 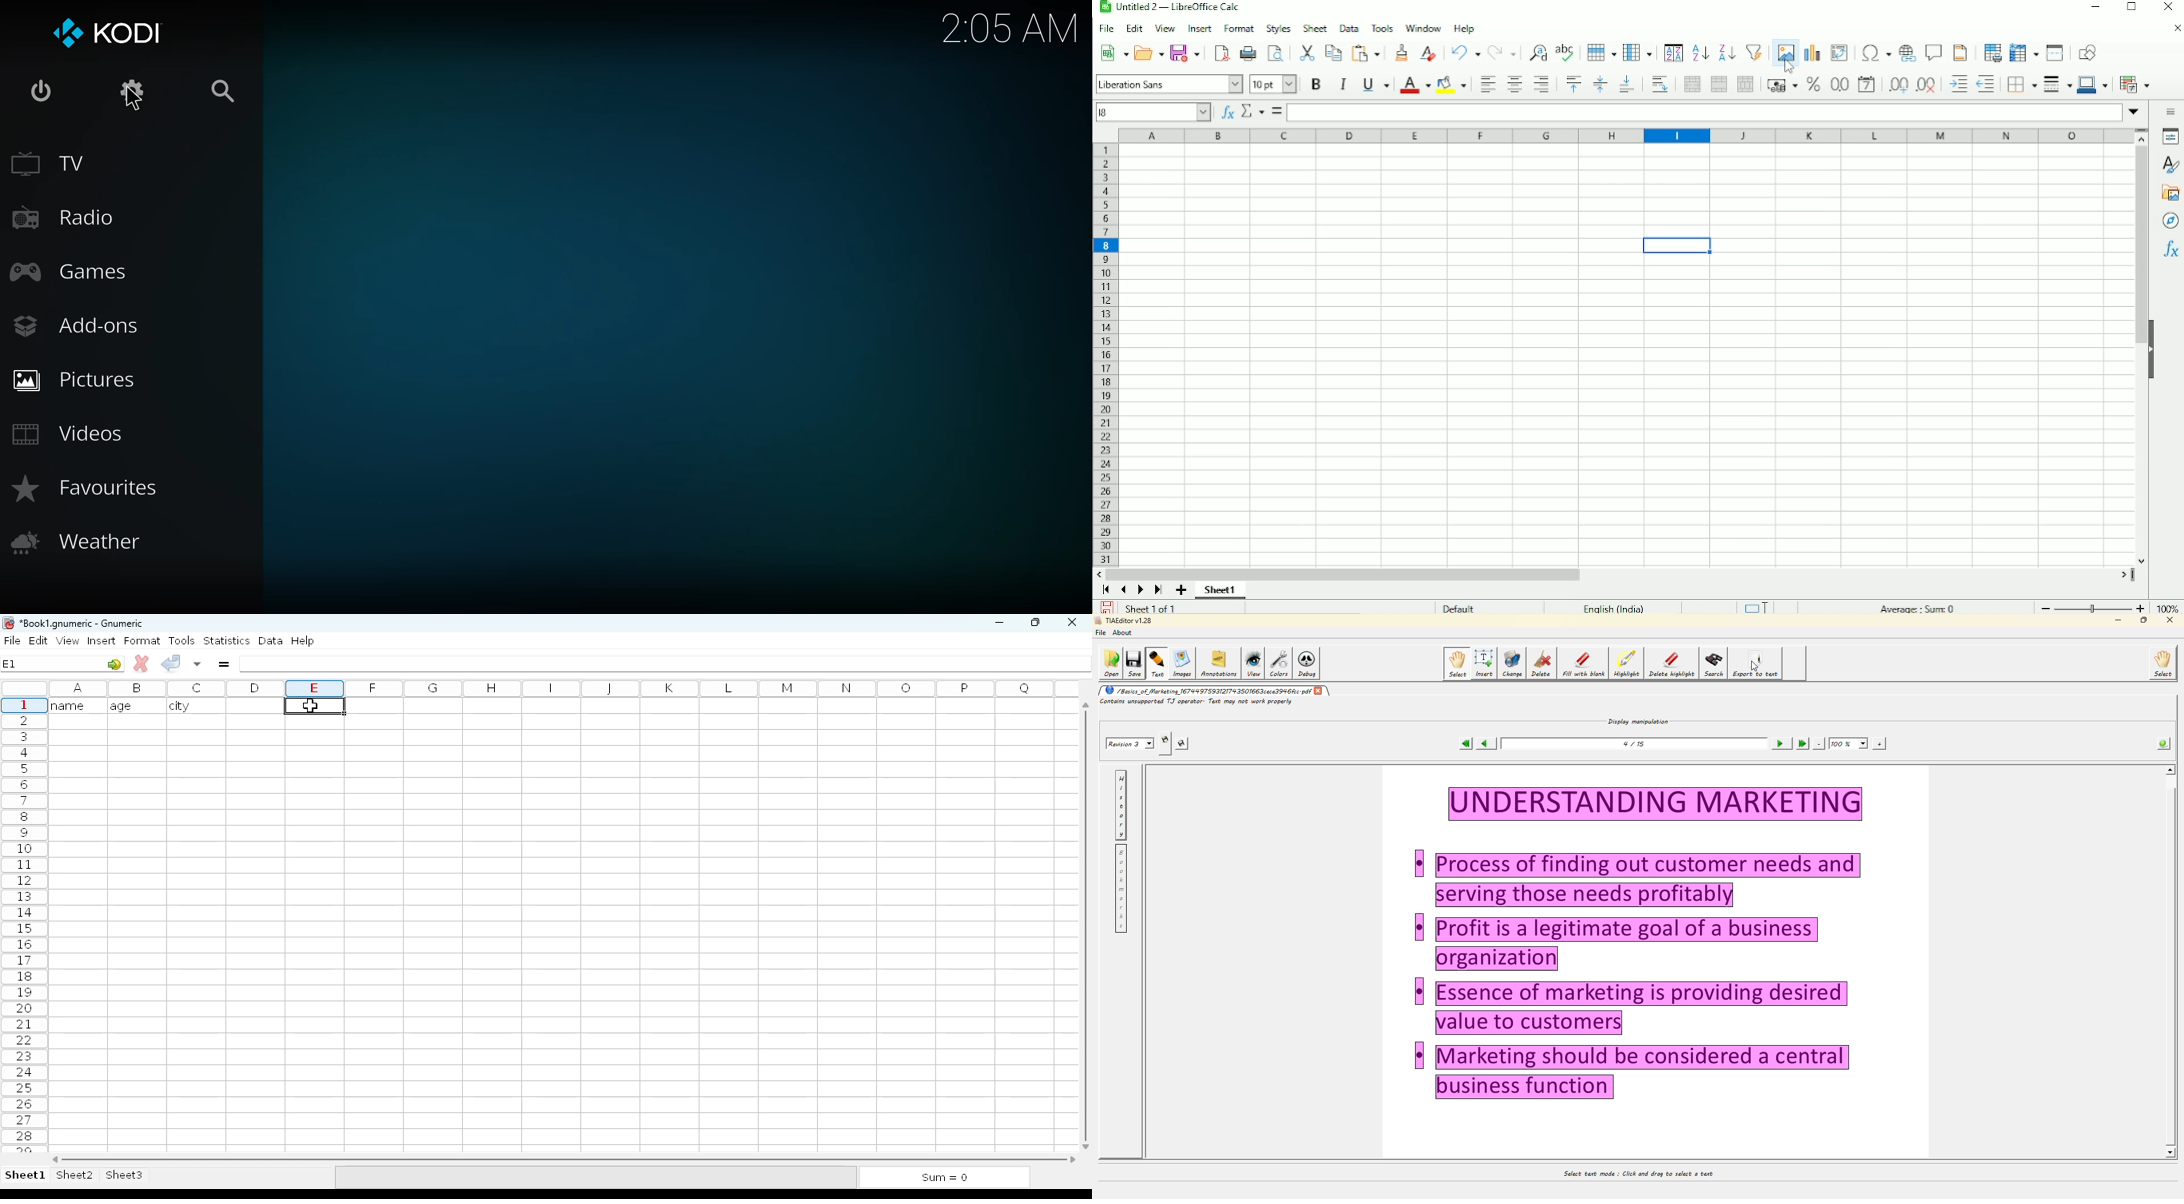 I want to click on 10pt, so click(x=1273, y=84).